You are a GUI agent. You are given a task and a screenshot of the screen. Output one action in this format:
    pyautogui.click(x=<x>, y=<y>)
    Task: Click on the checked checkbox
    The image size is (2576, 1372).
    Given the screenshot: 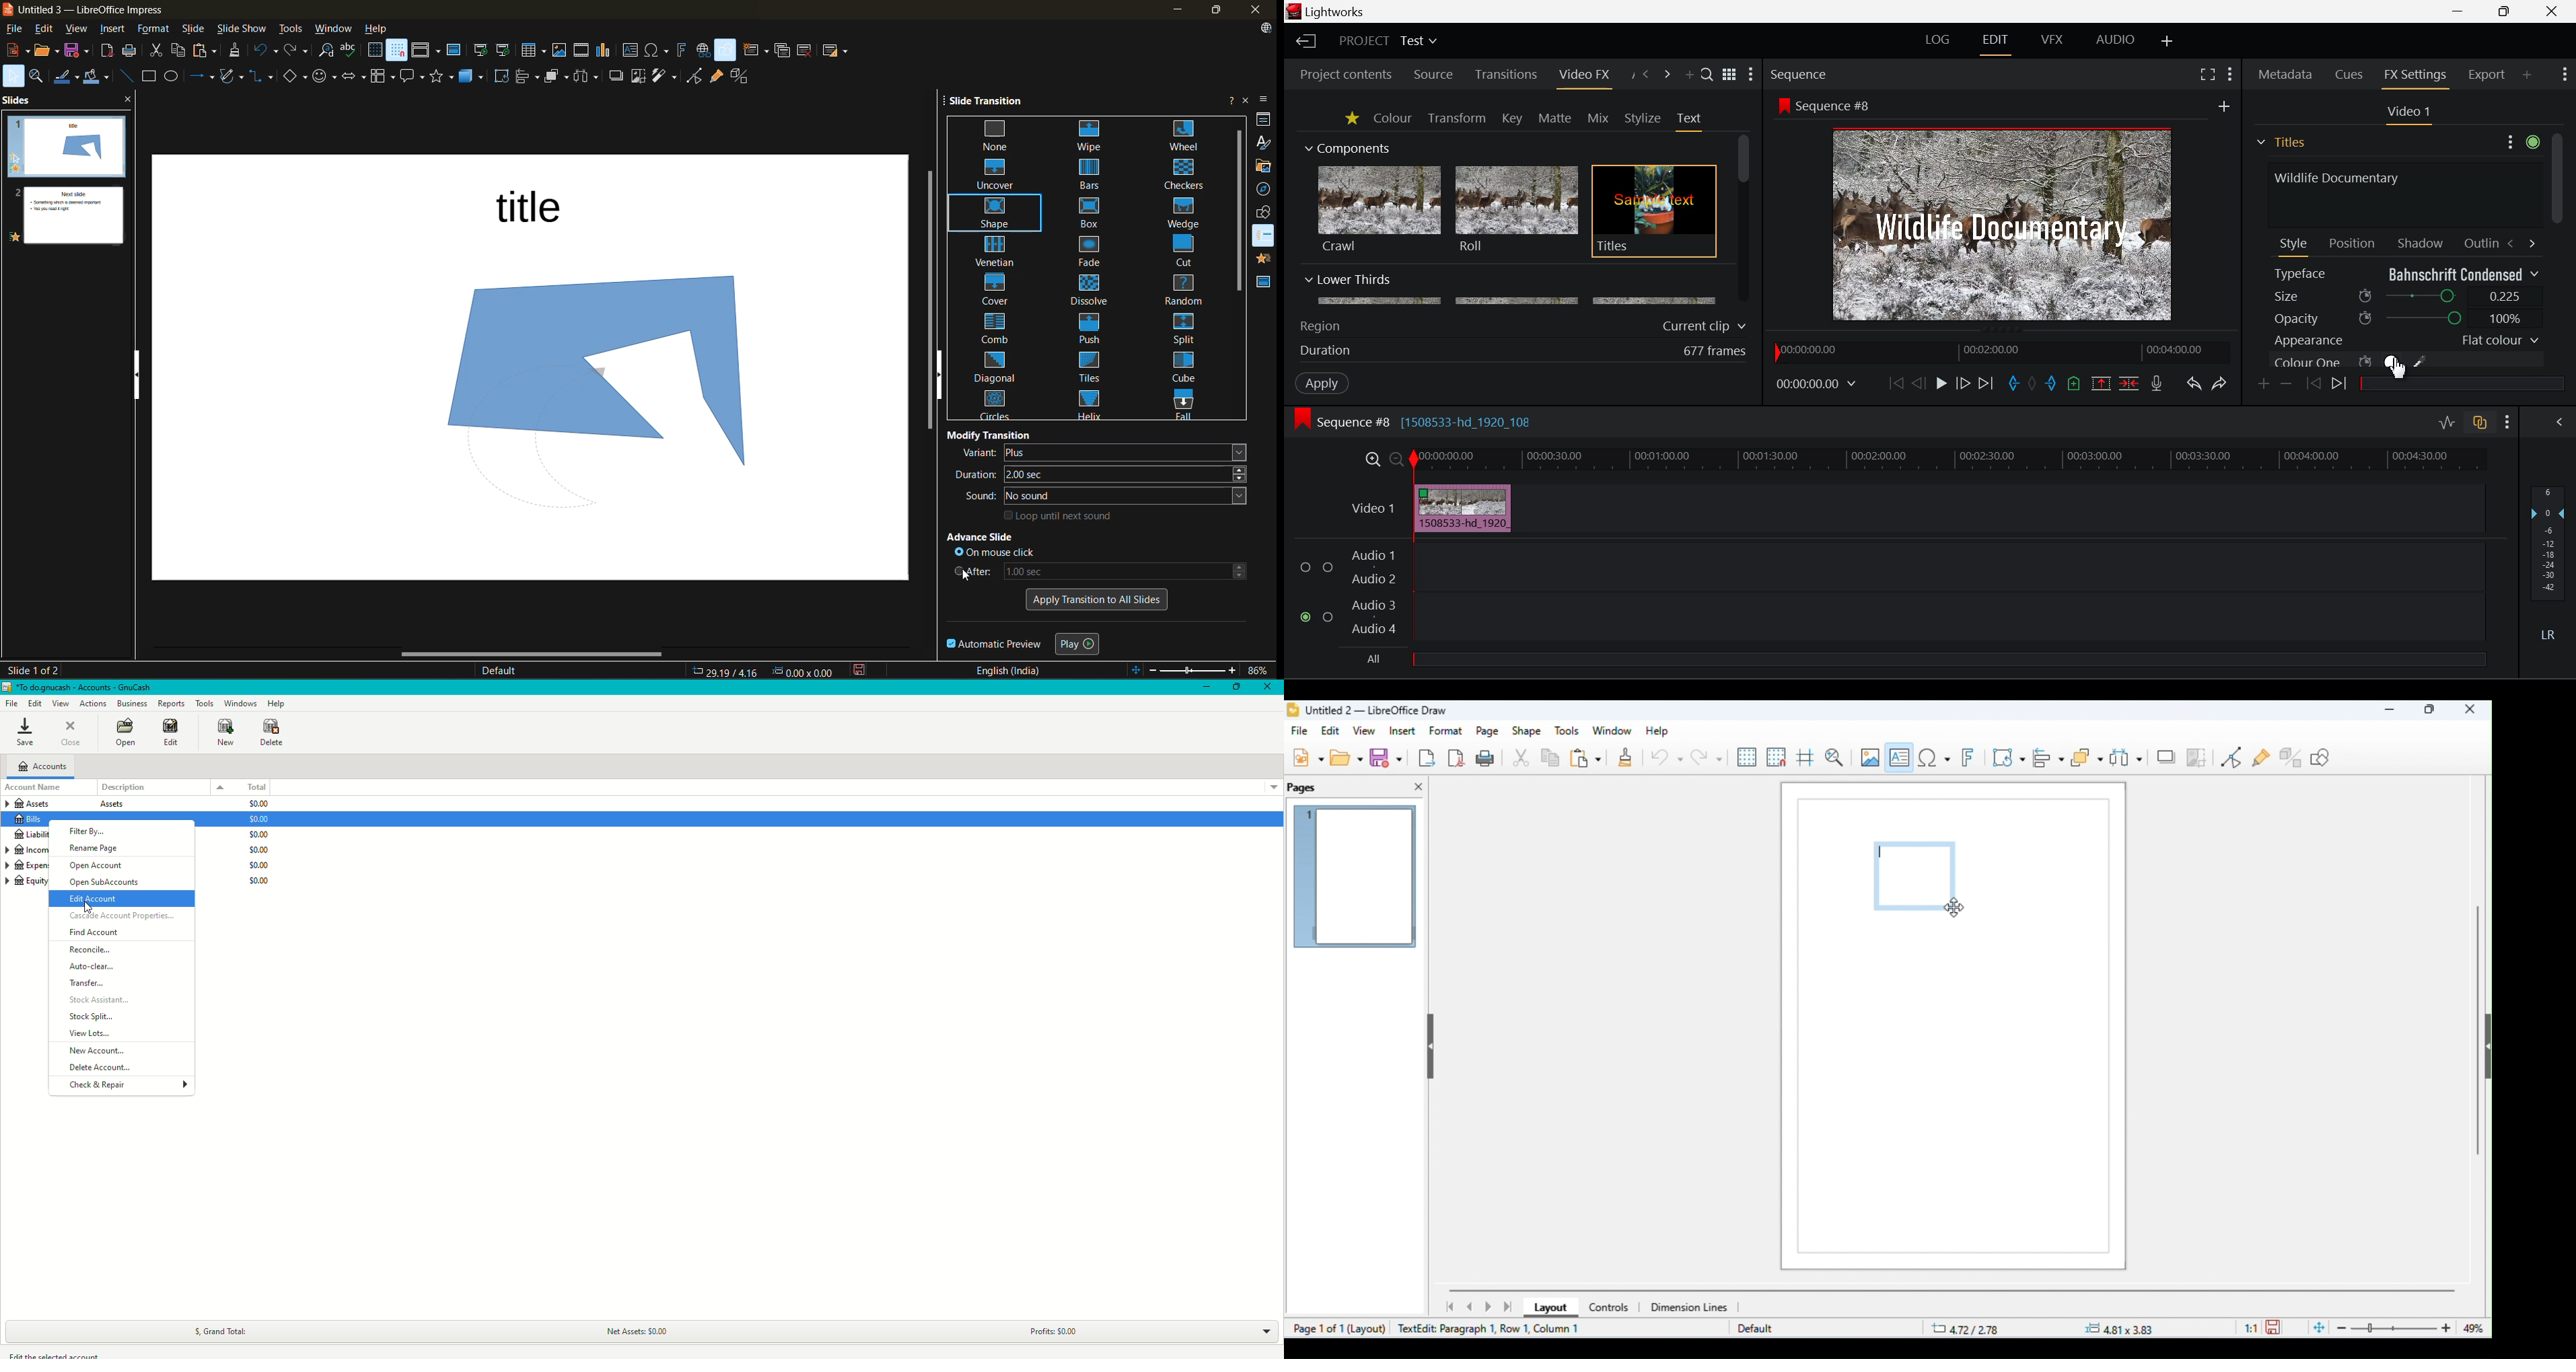 What is the action you would take?
    pyautogui.click(x=1308, y=618)
    